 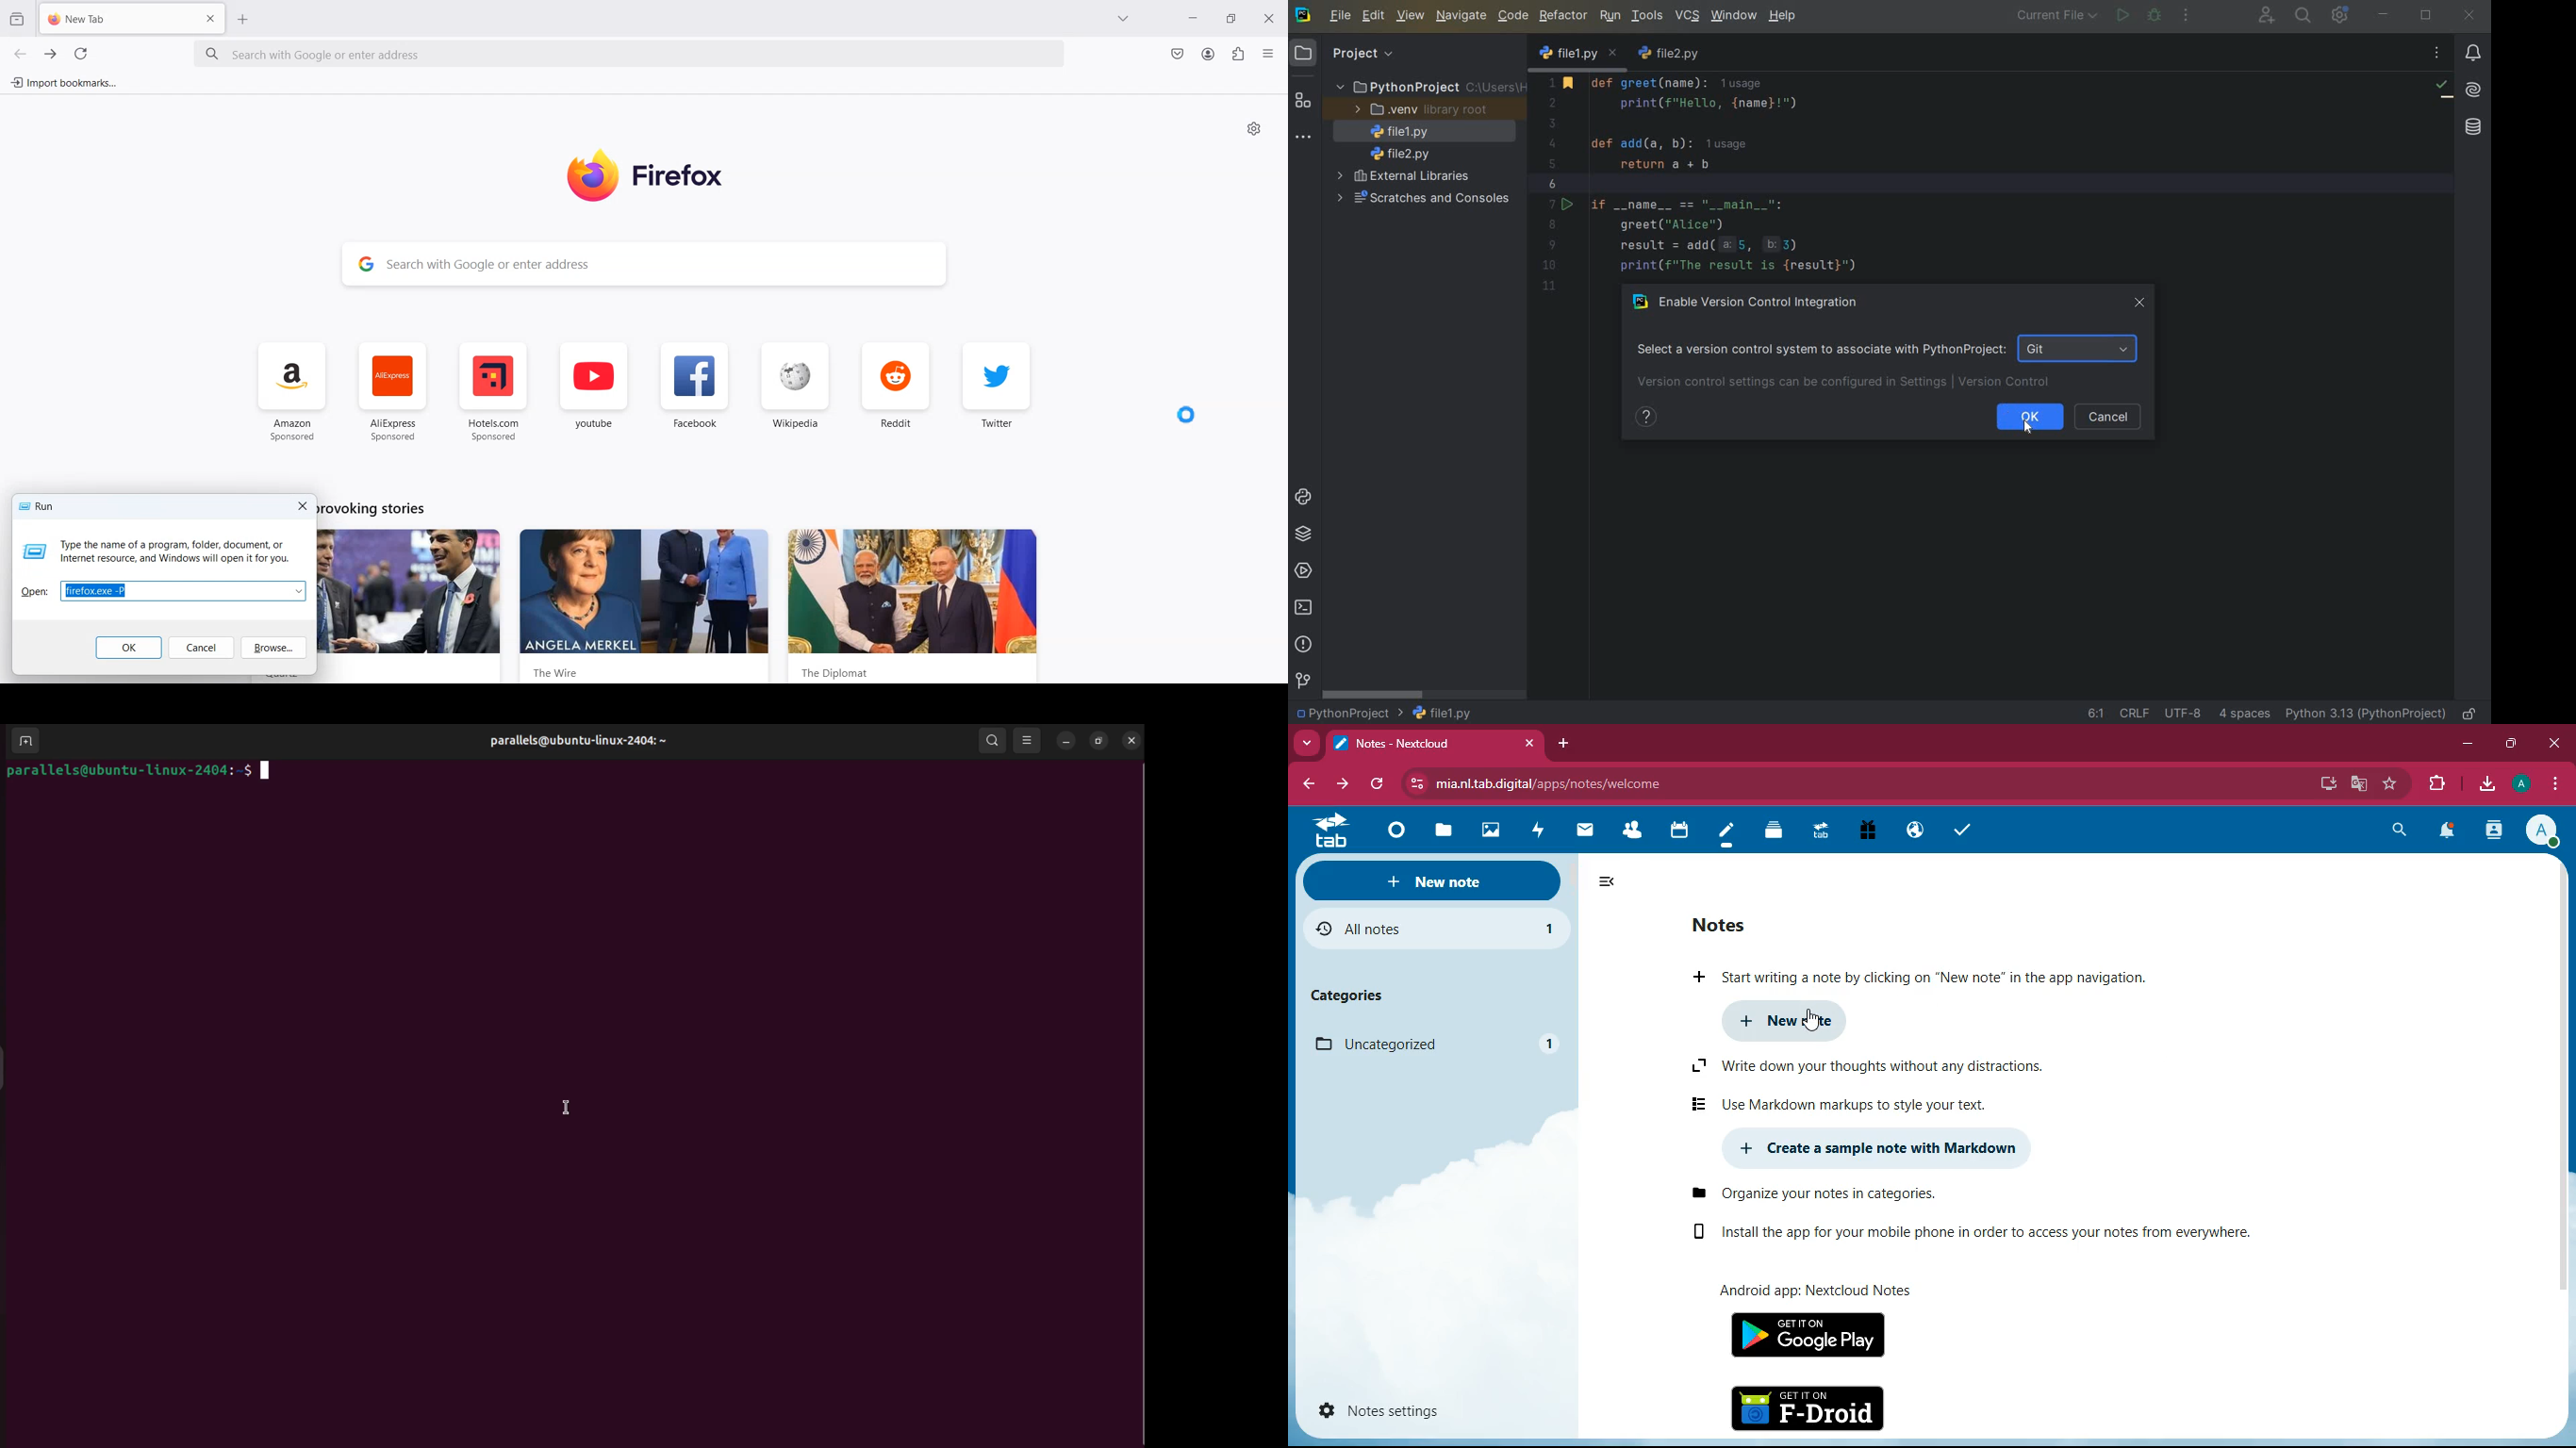 What do you see at coordinates (1807, 1335) in the screenshot?
I see `google play` at bounding box center [1807, 1335].